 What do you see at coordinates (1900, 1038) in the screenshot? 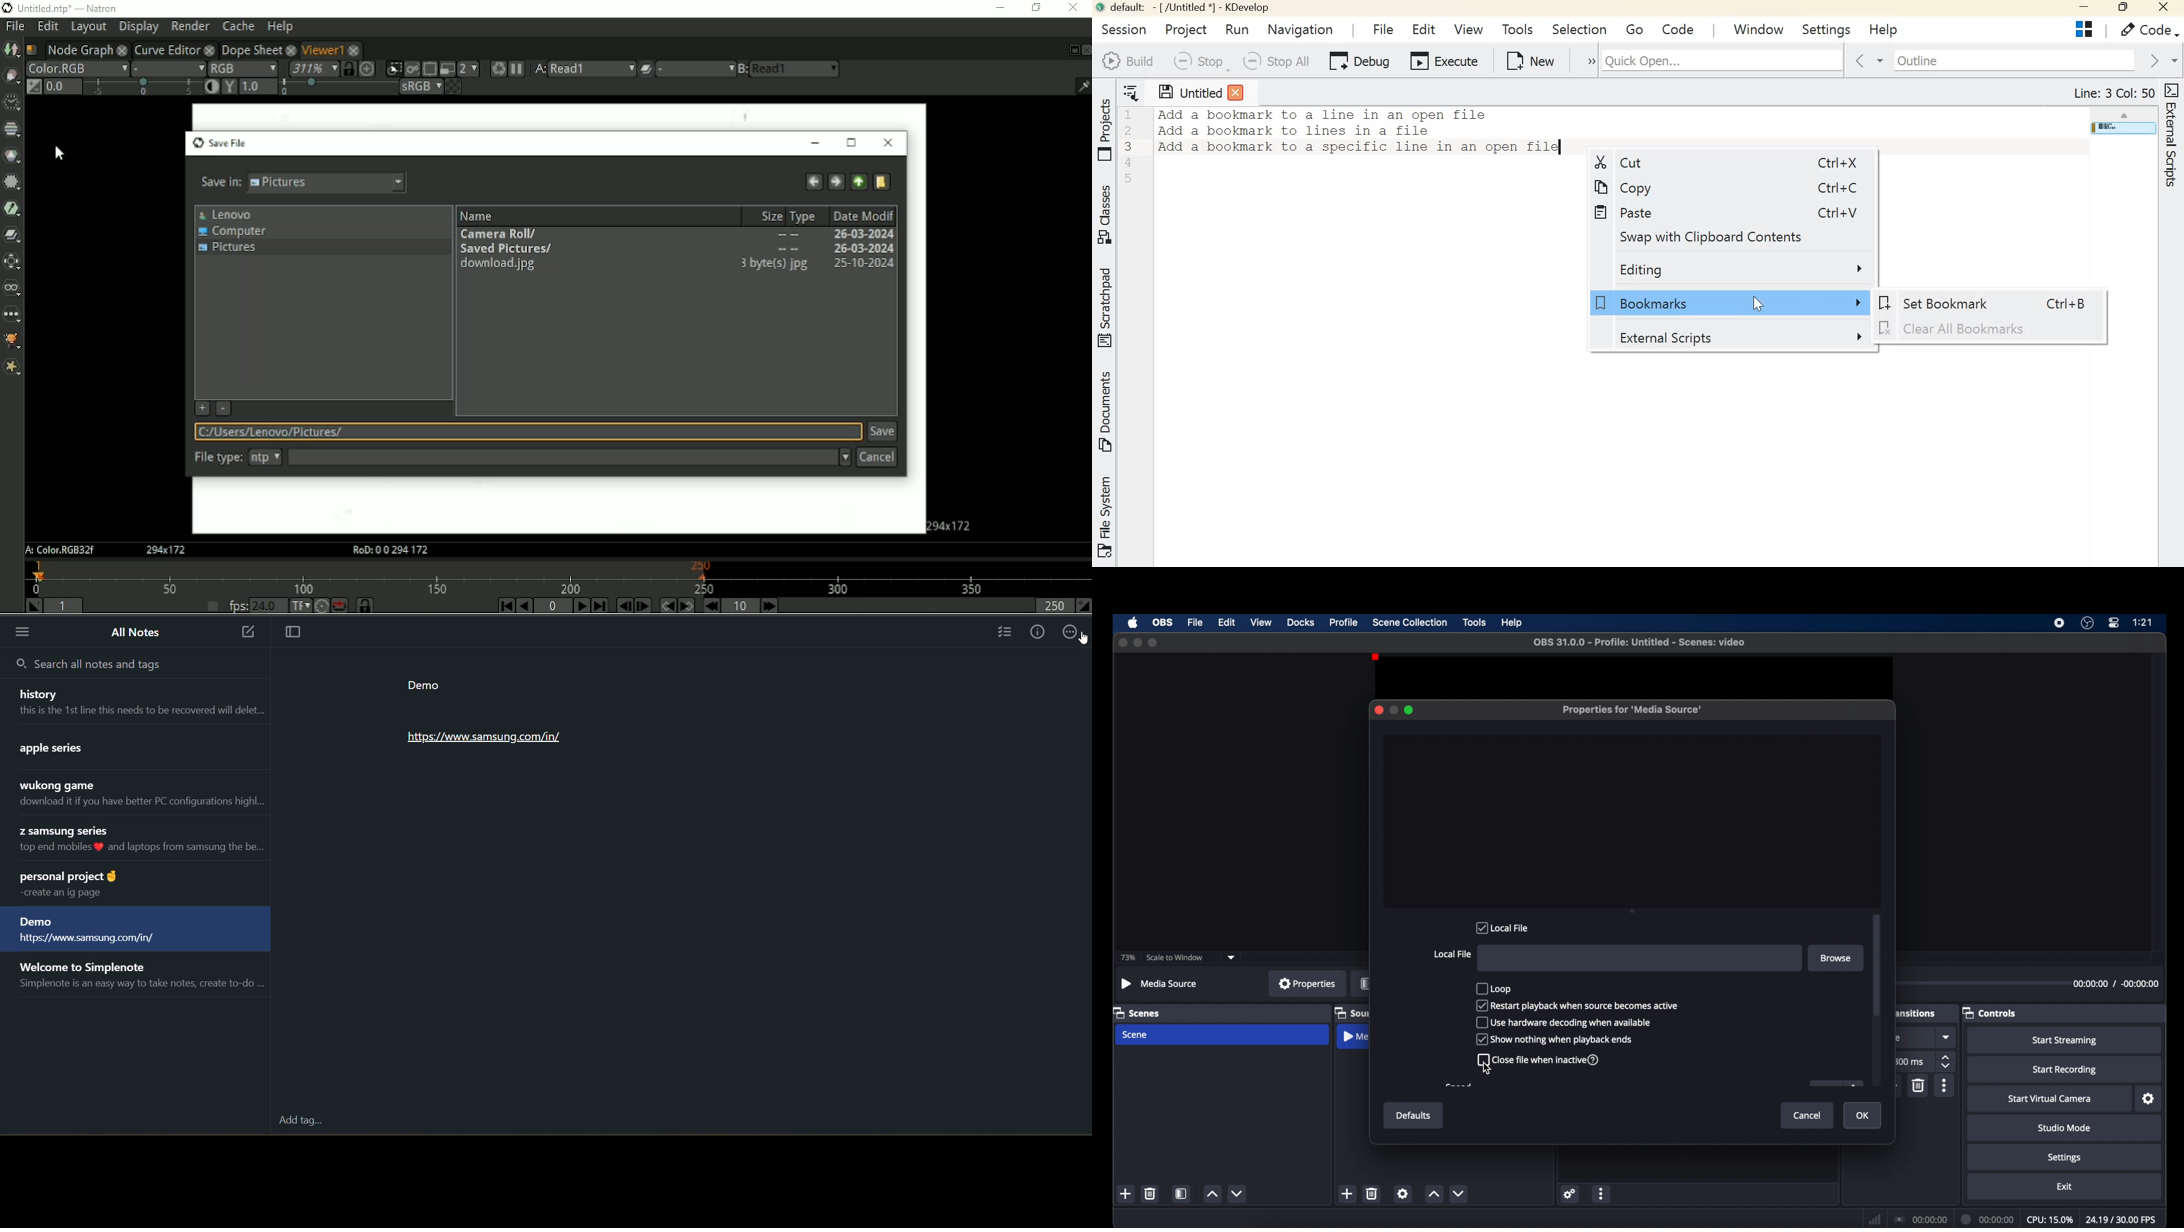
I see `luma wipe` at bounding box center [1900, 1038].